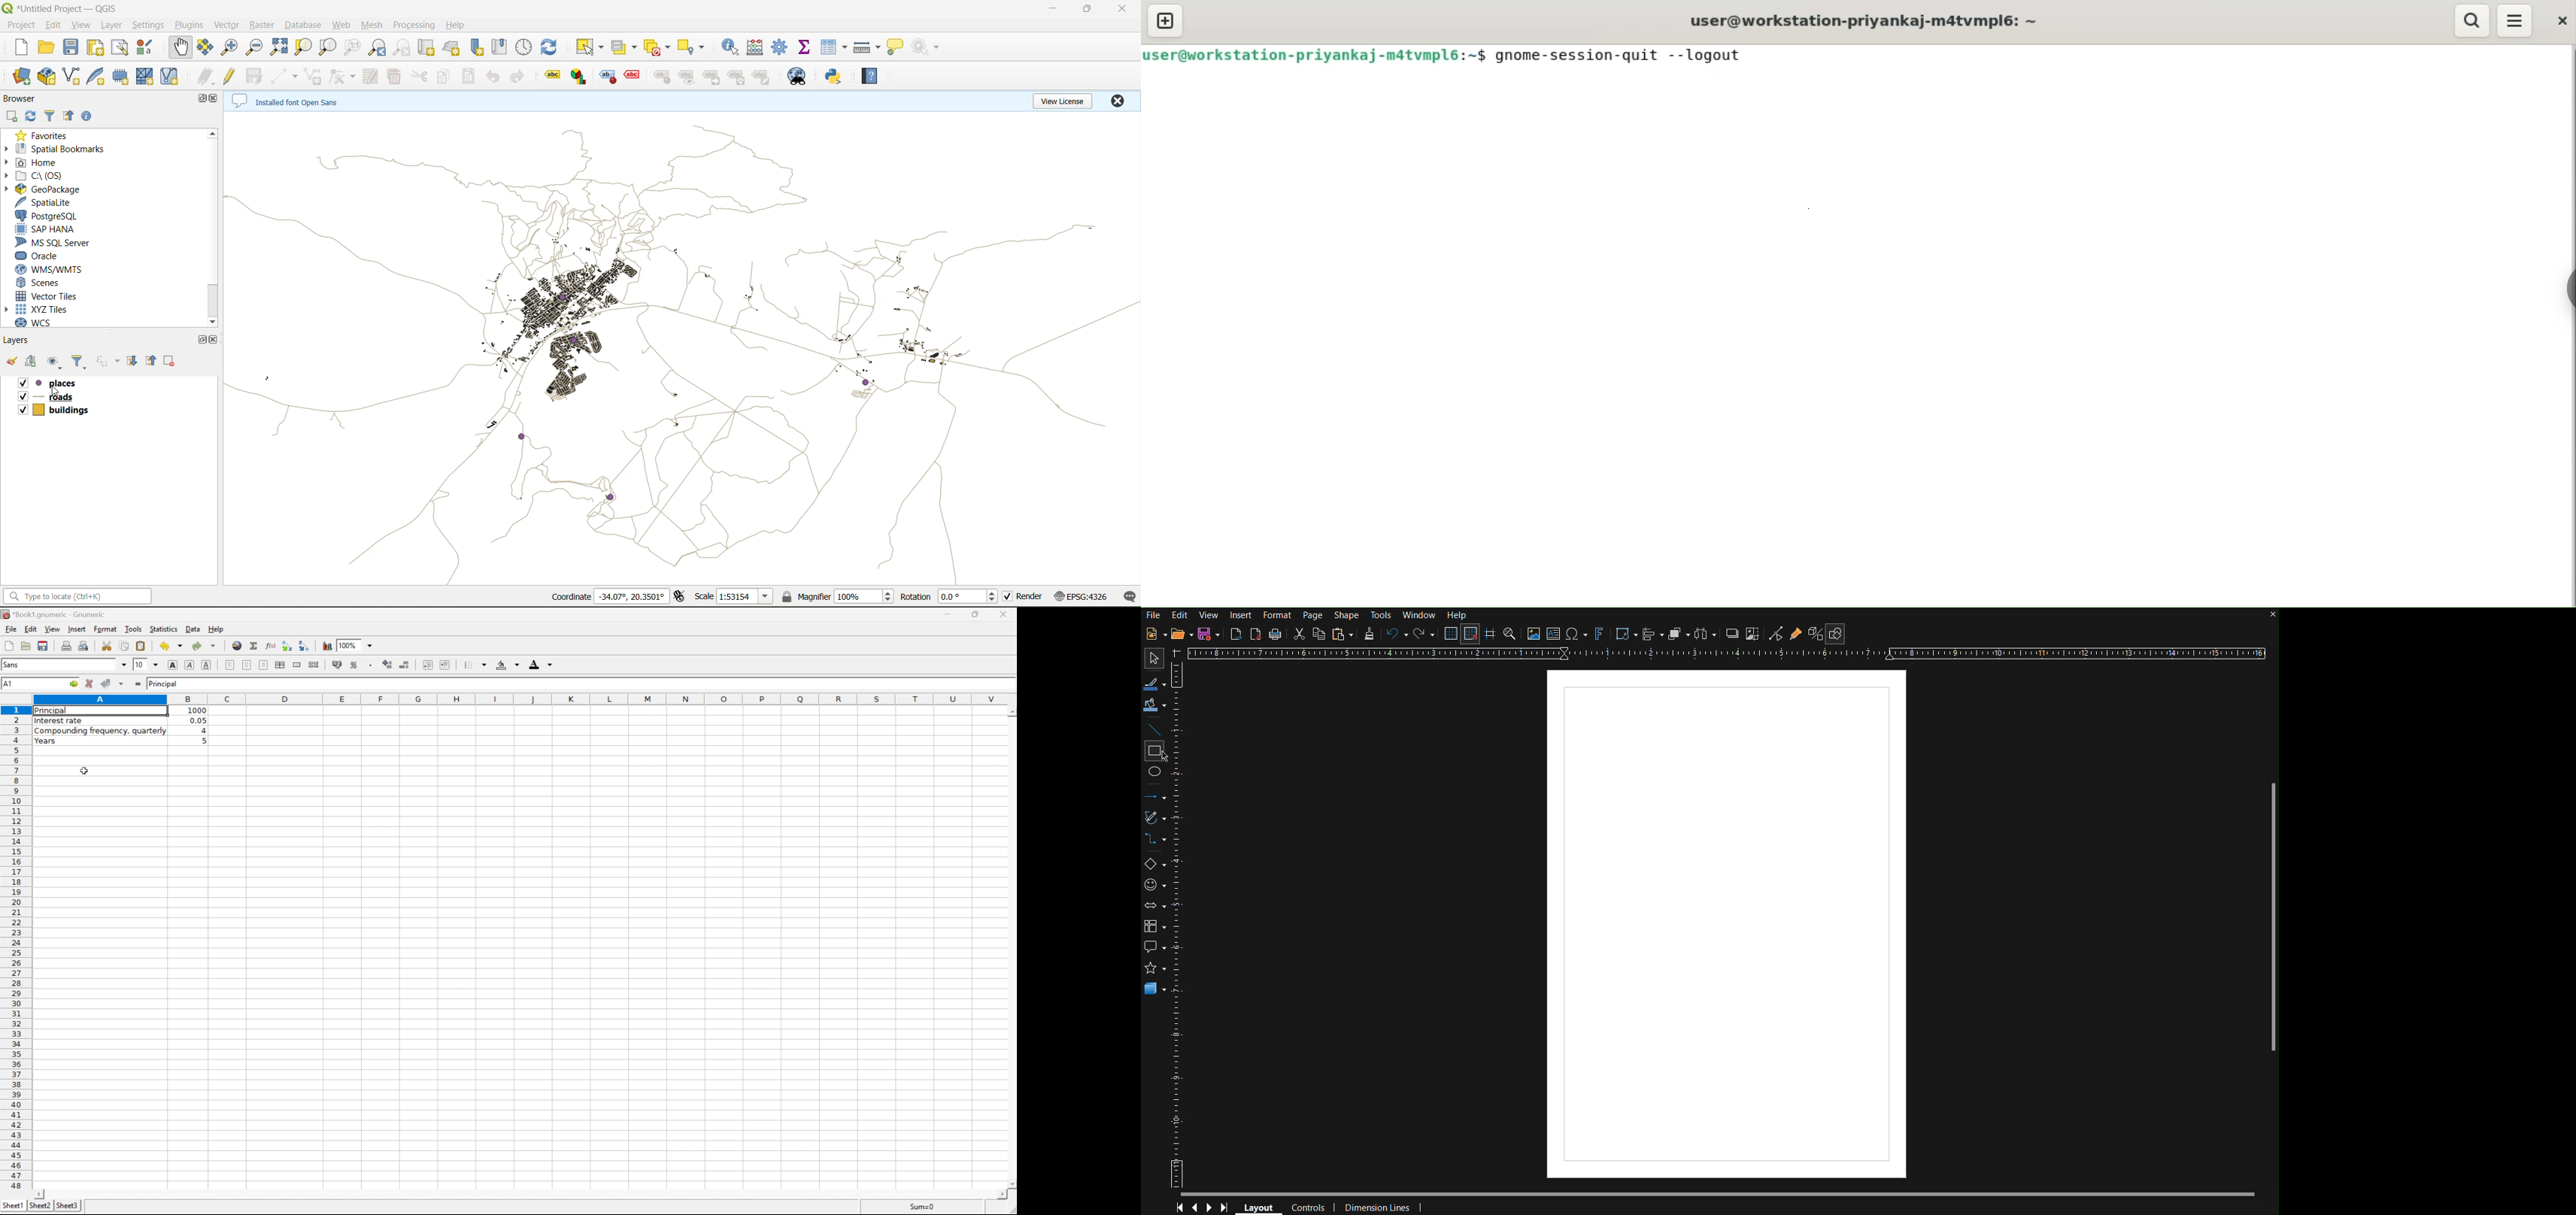  Describe the element at coordinates (58, 722) in the screenshot. I see `interest rate` at that location.